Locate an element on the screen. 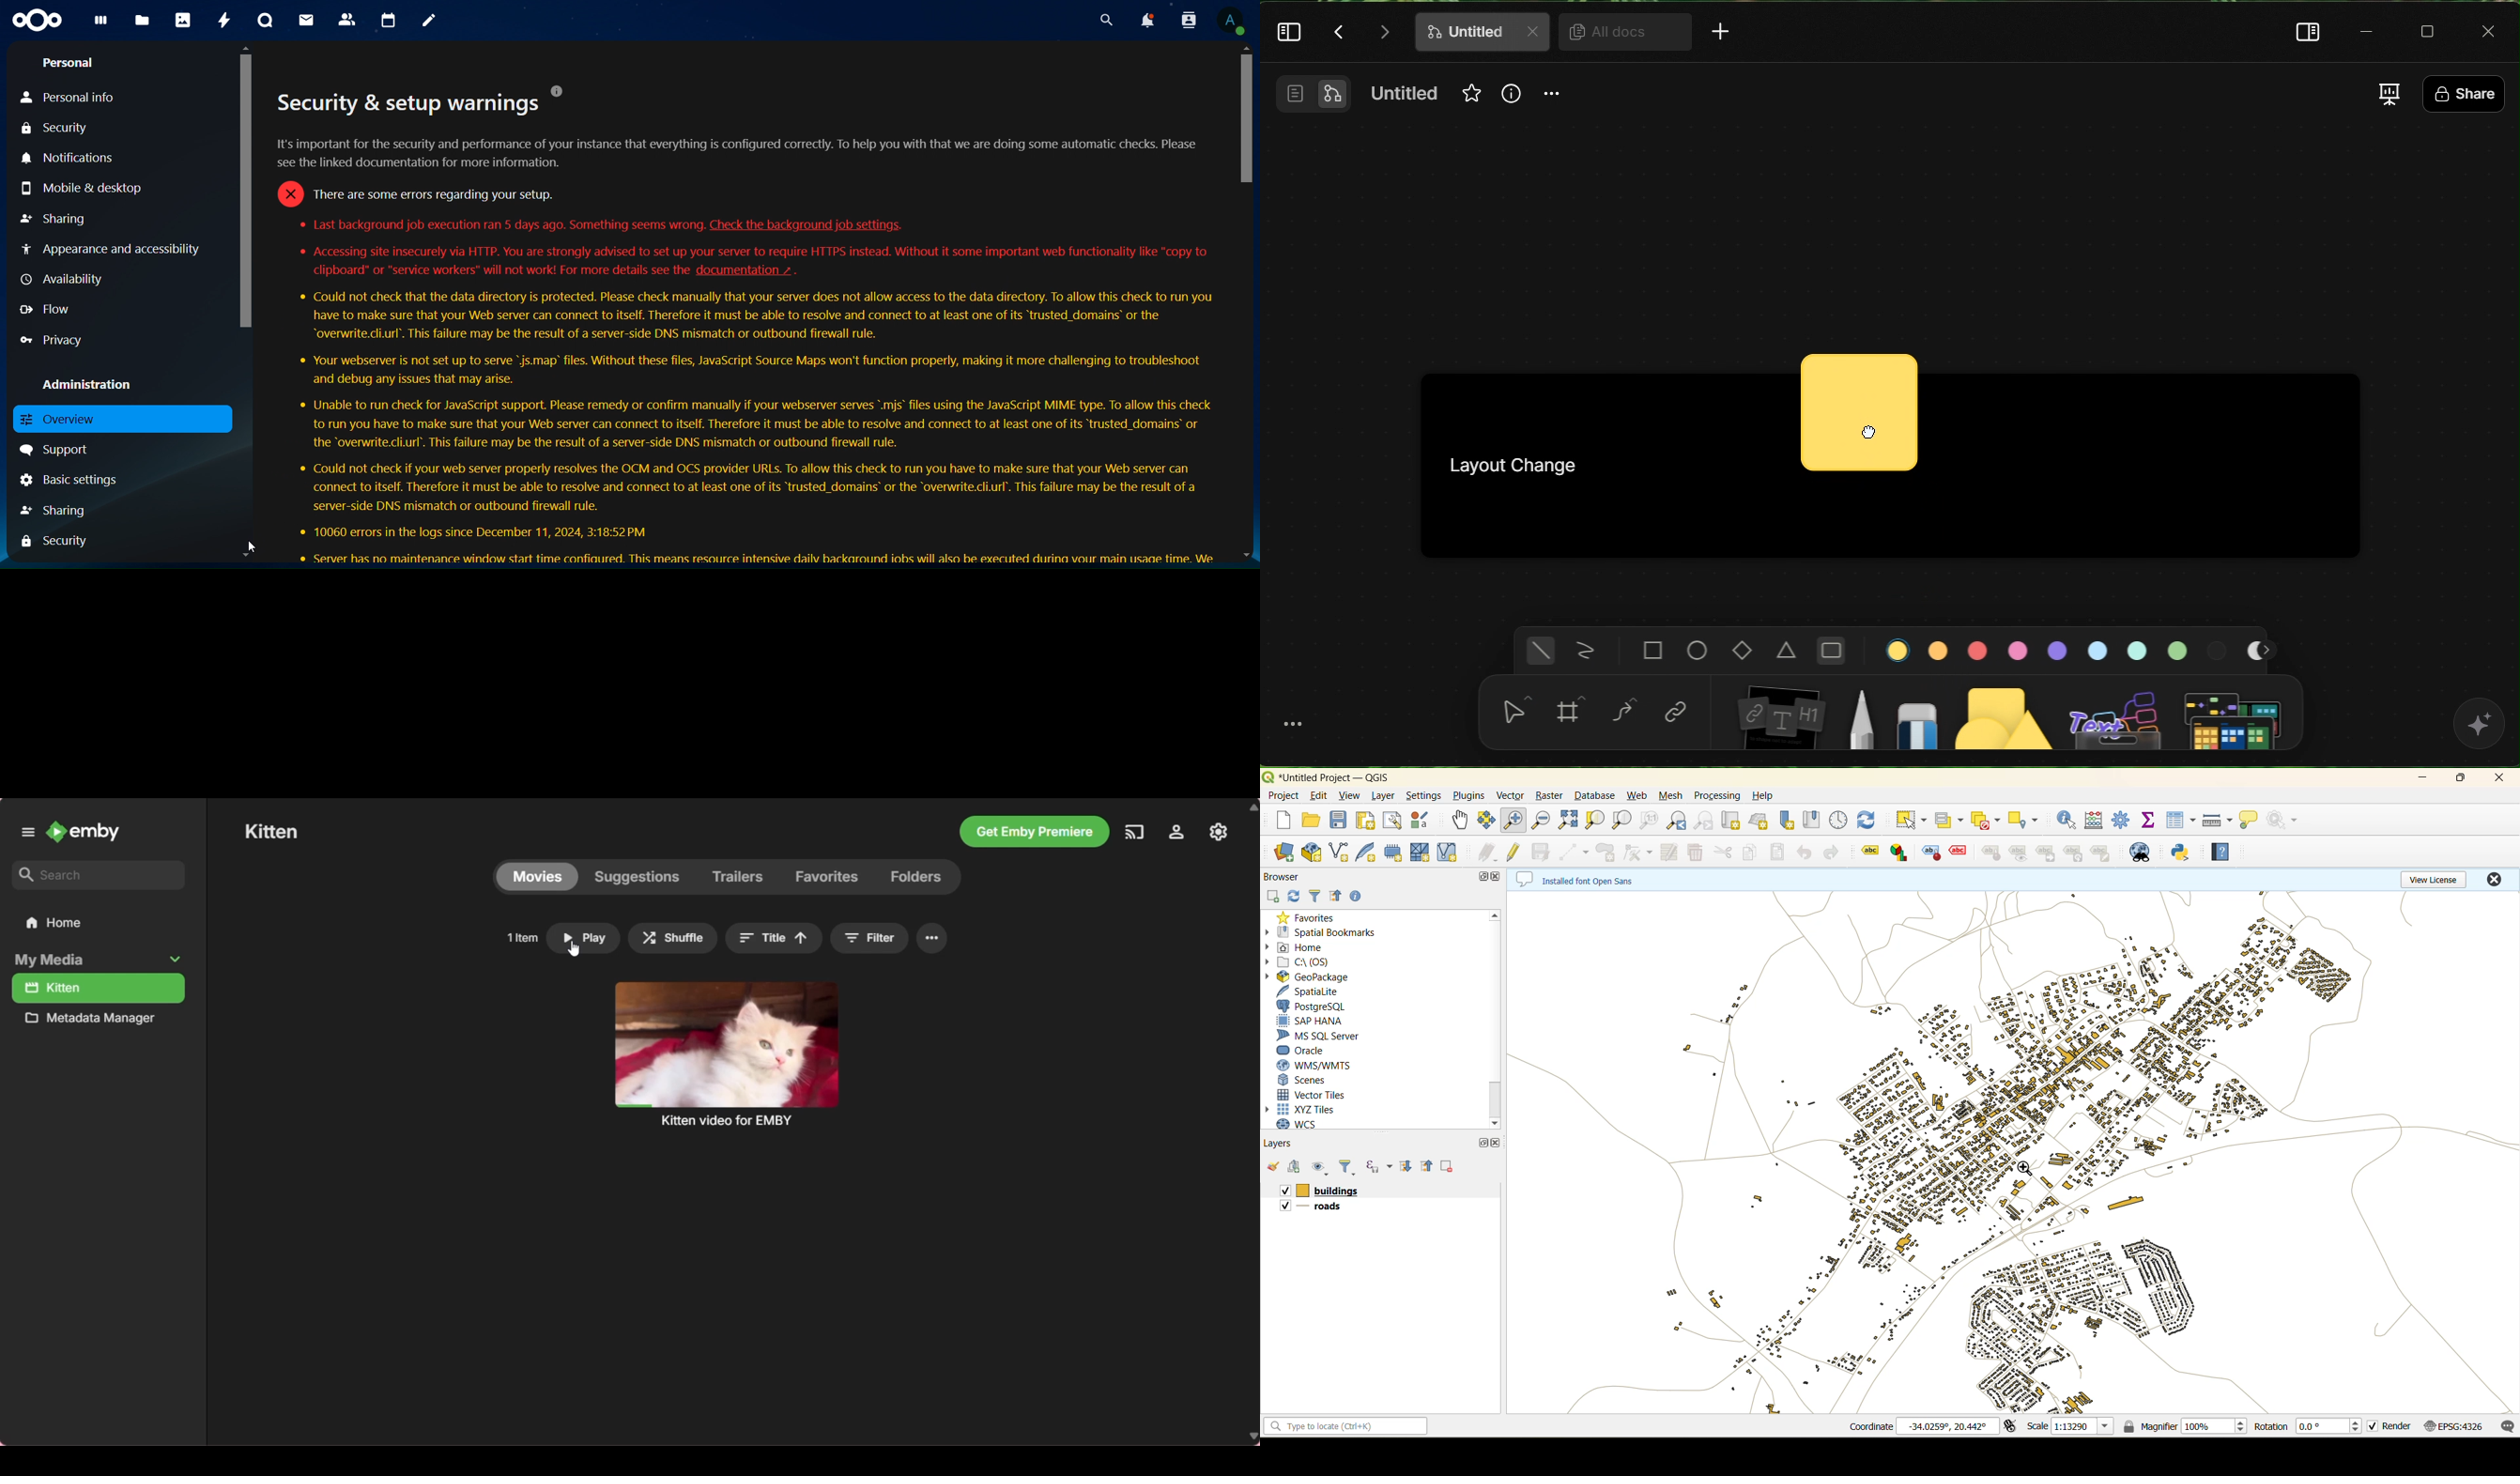  scroll bar is located at coordinates (245, 193).